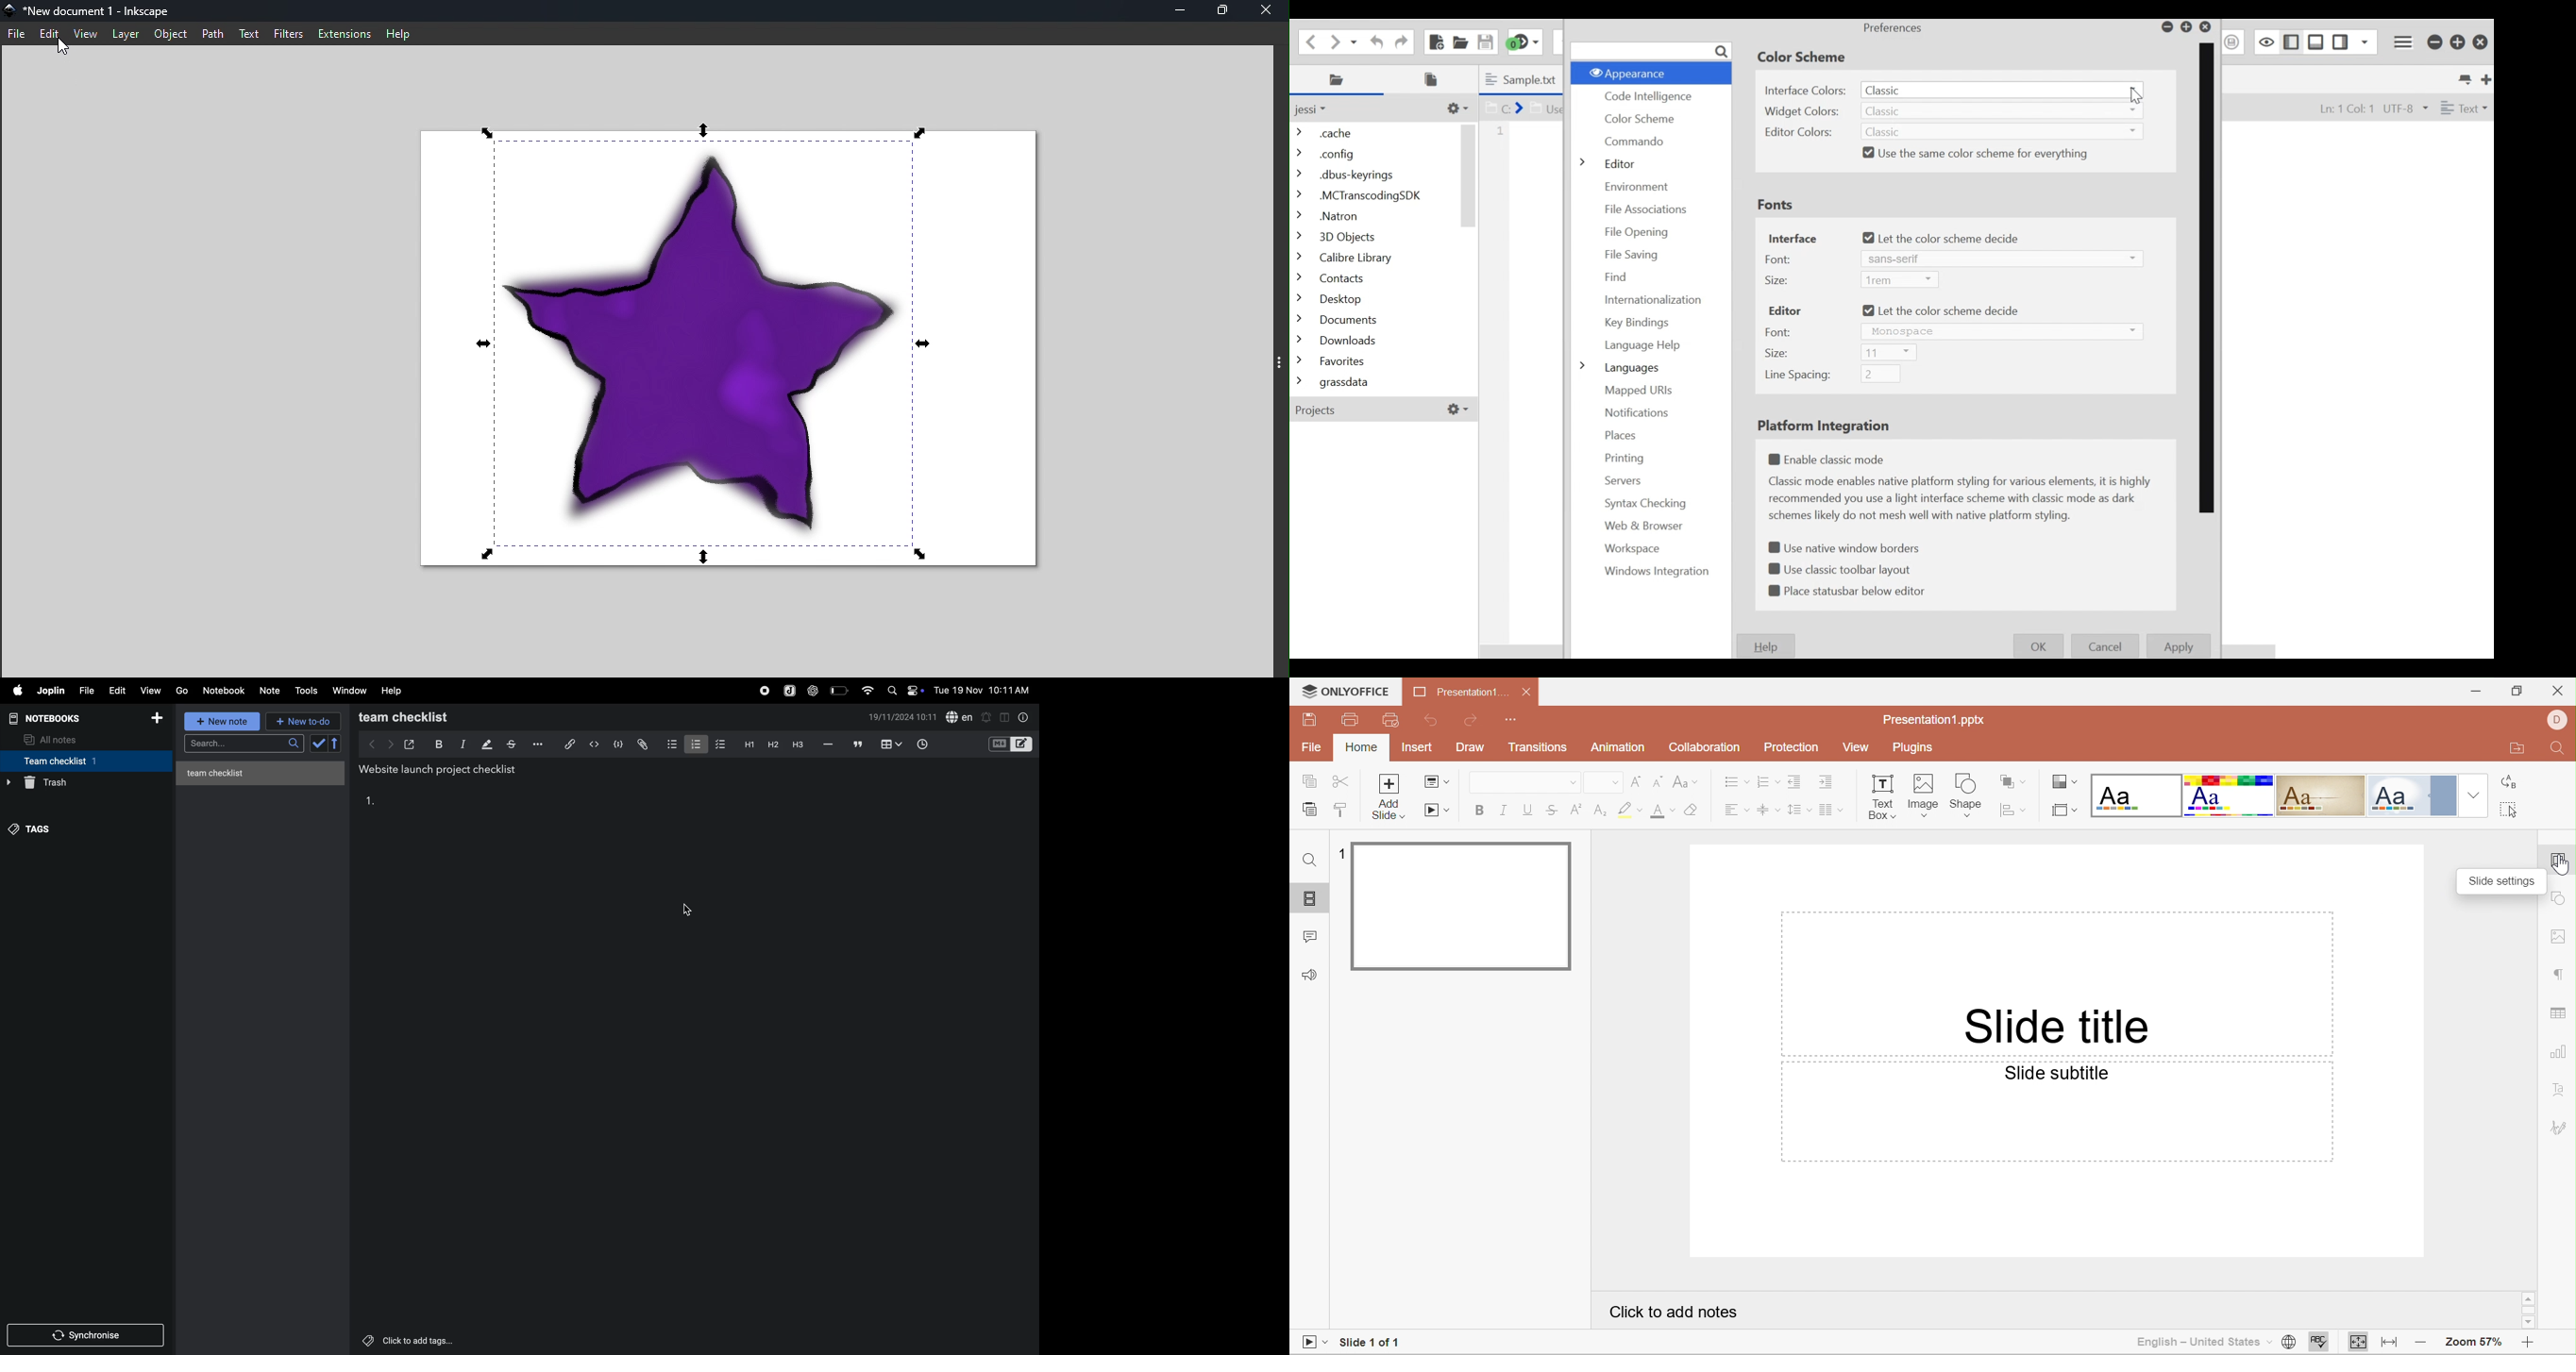 This screenshot has width=2576, height=1372. What do you see at coordinates (1484, 41) in the screenshot?
I see `Save file` at bounding box center [1484, 41].